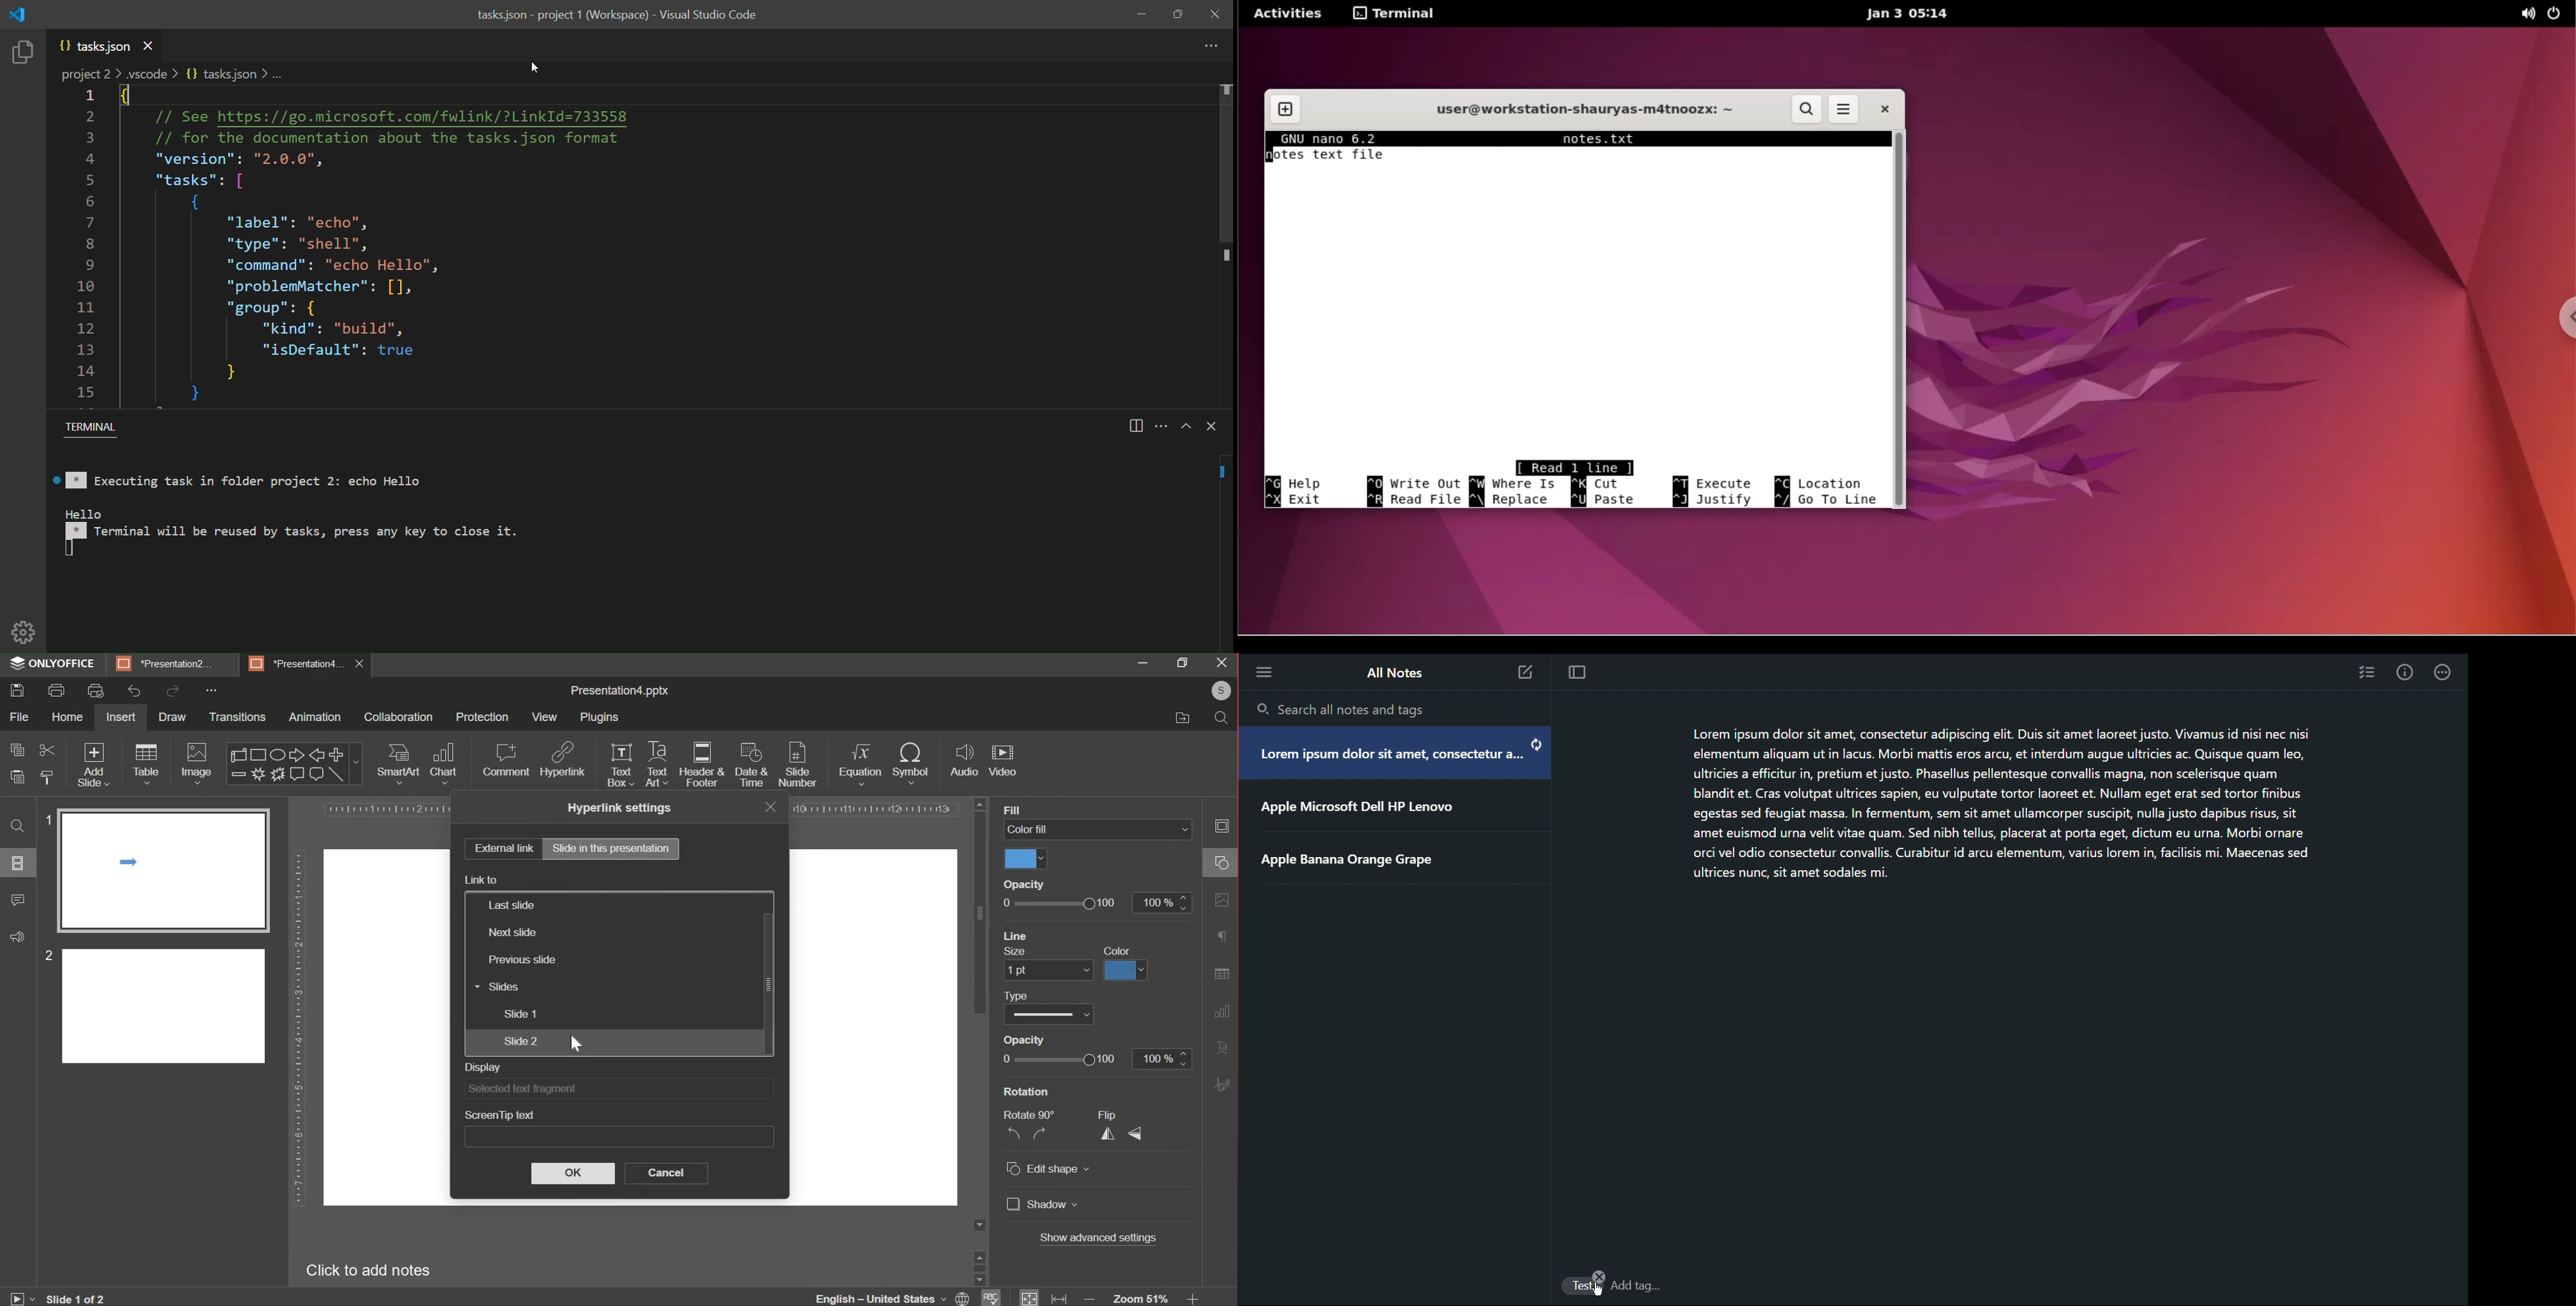 This screenshot has width=2576, height=1316. What do you see at coordinates (166, 665) in the screenshot?
I see `*Presentation2.` at bounding box center [166, 665].